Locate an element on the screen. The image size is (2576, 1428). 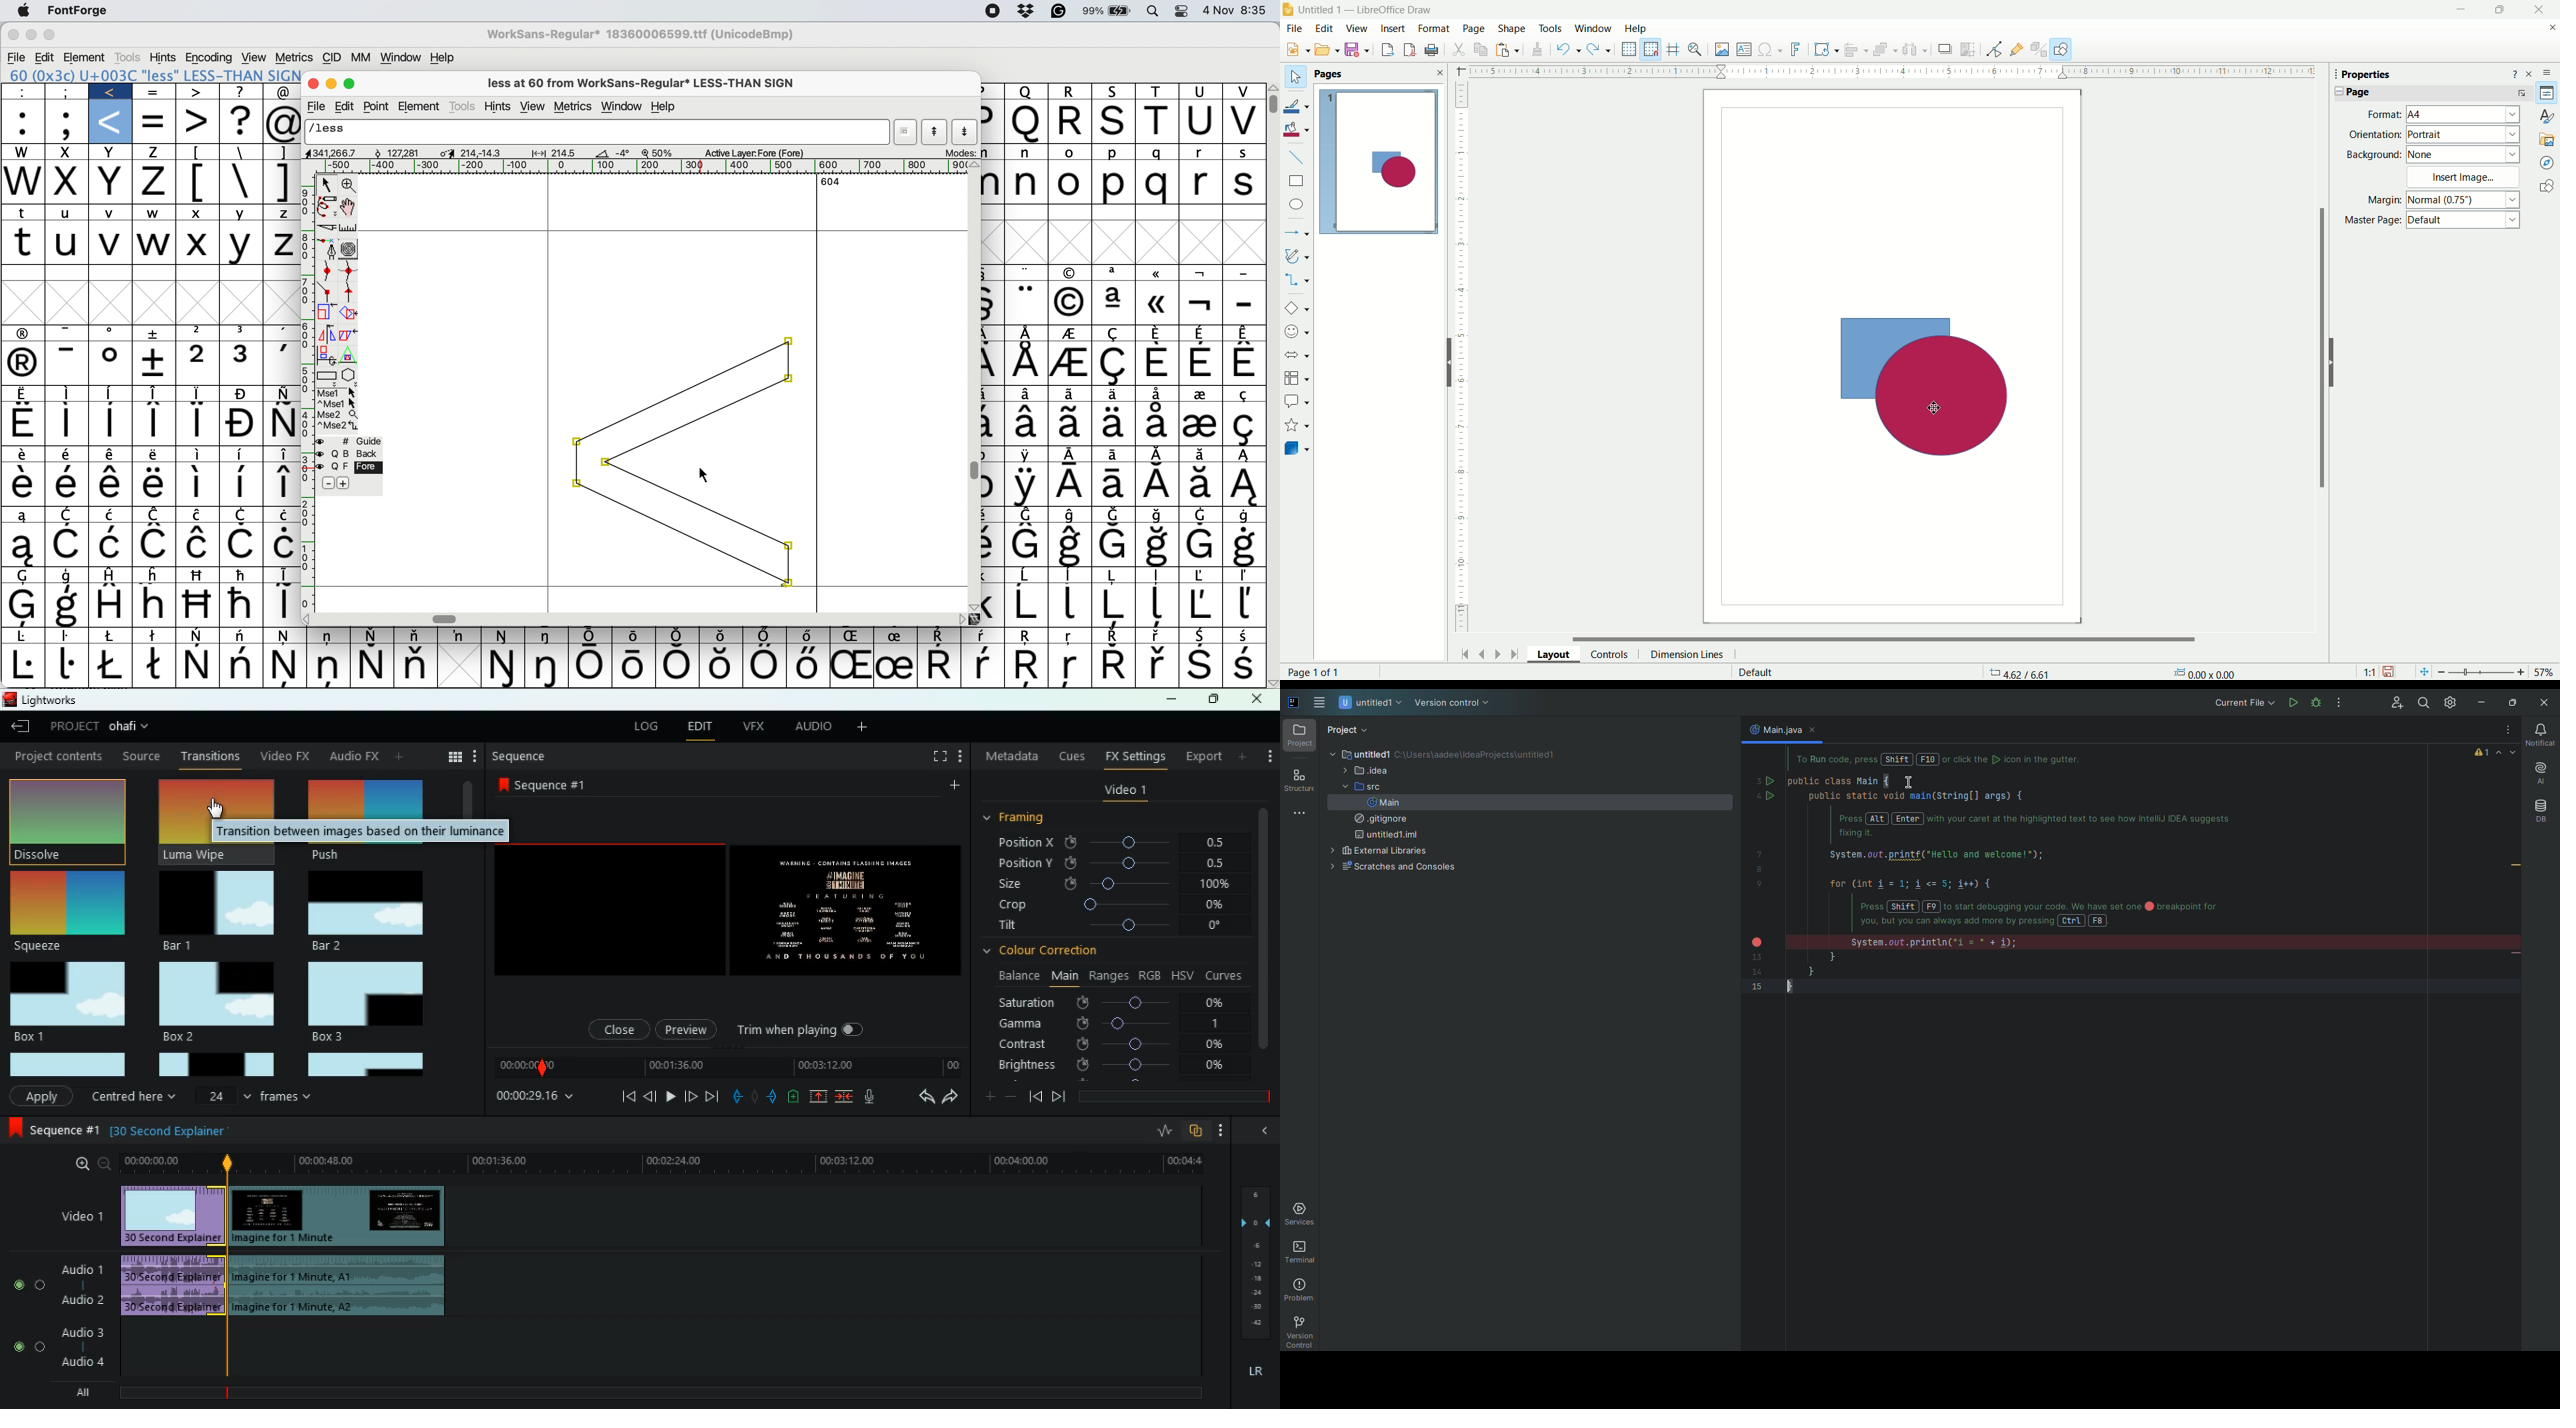
Symbol is located at coordinates (1157, 516).